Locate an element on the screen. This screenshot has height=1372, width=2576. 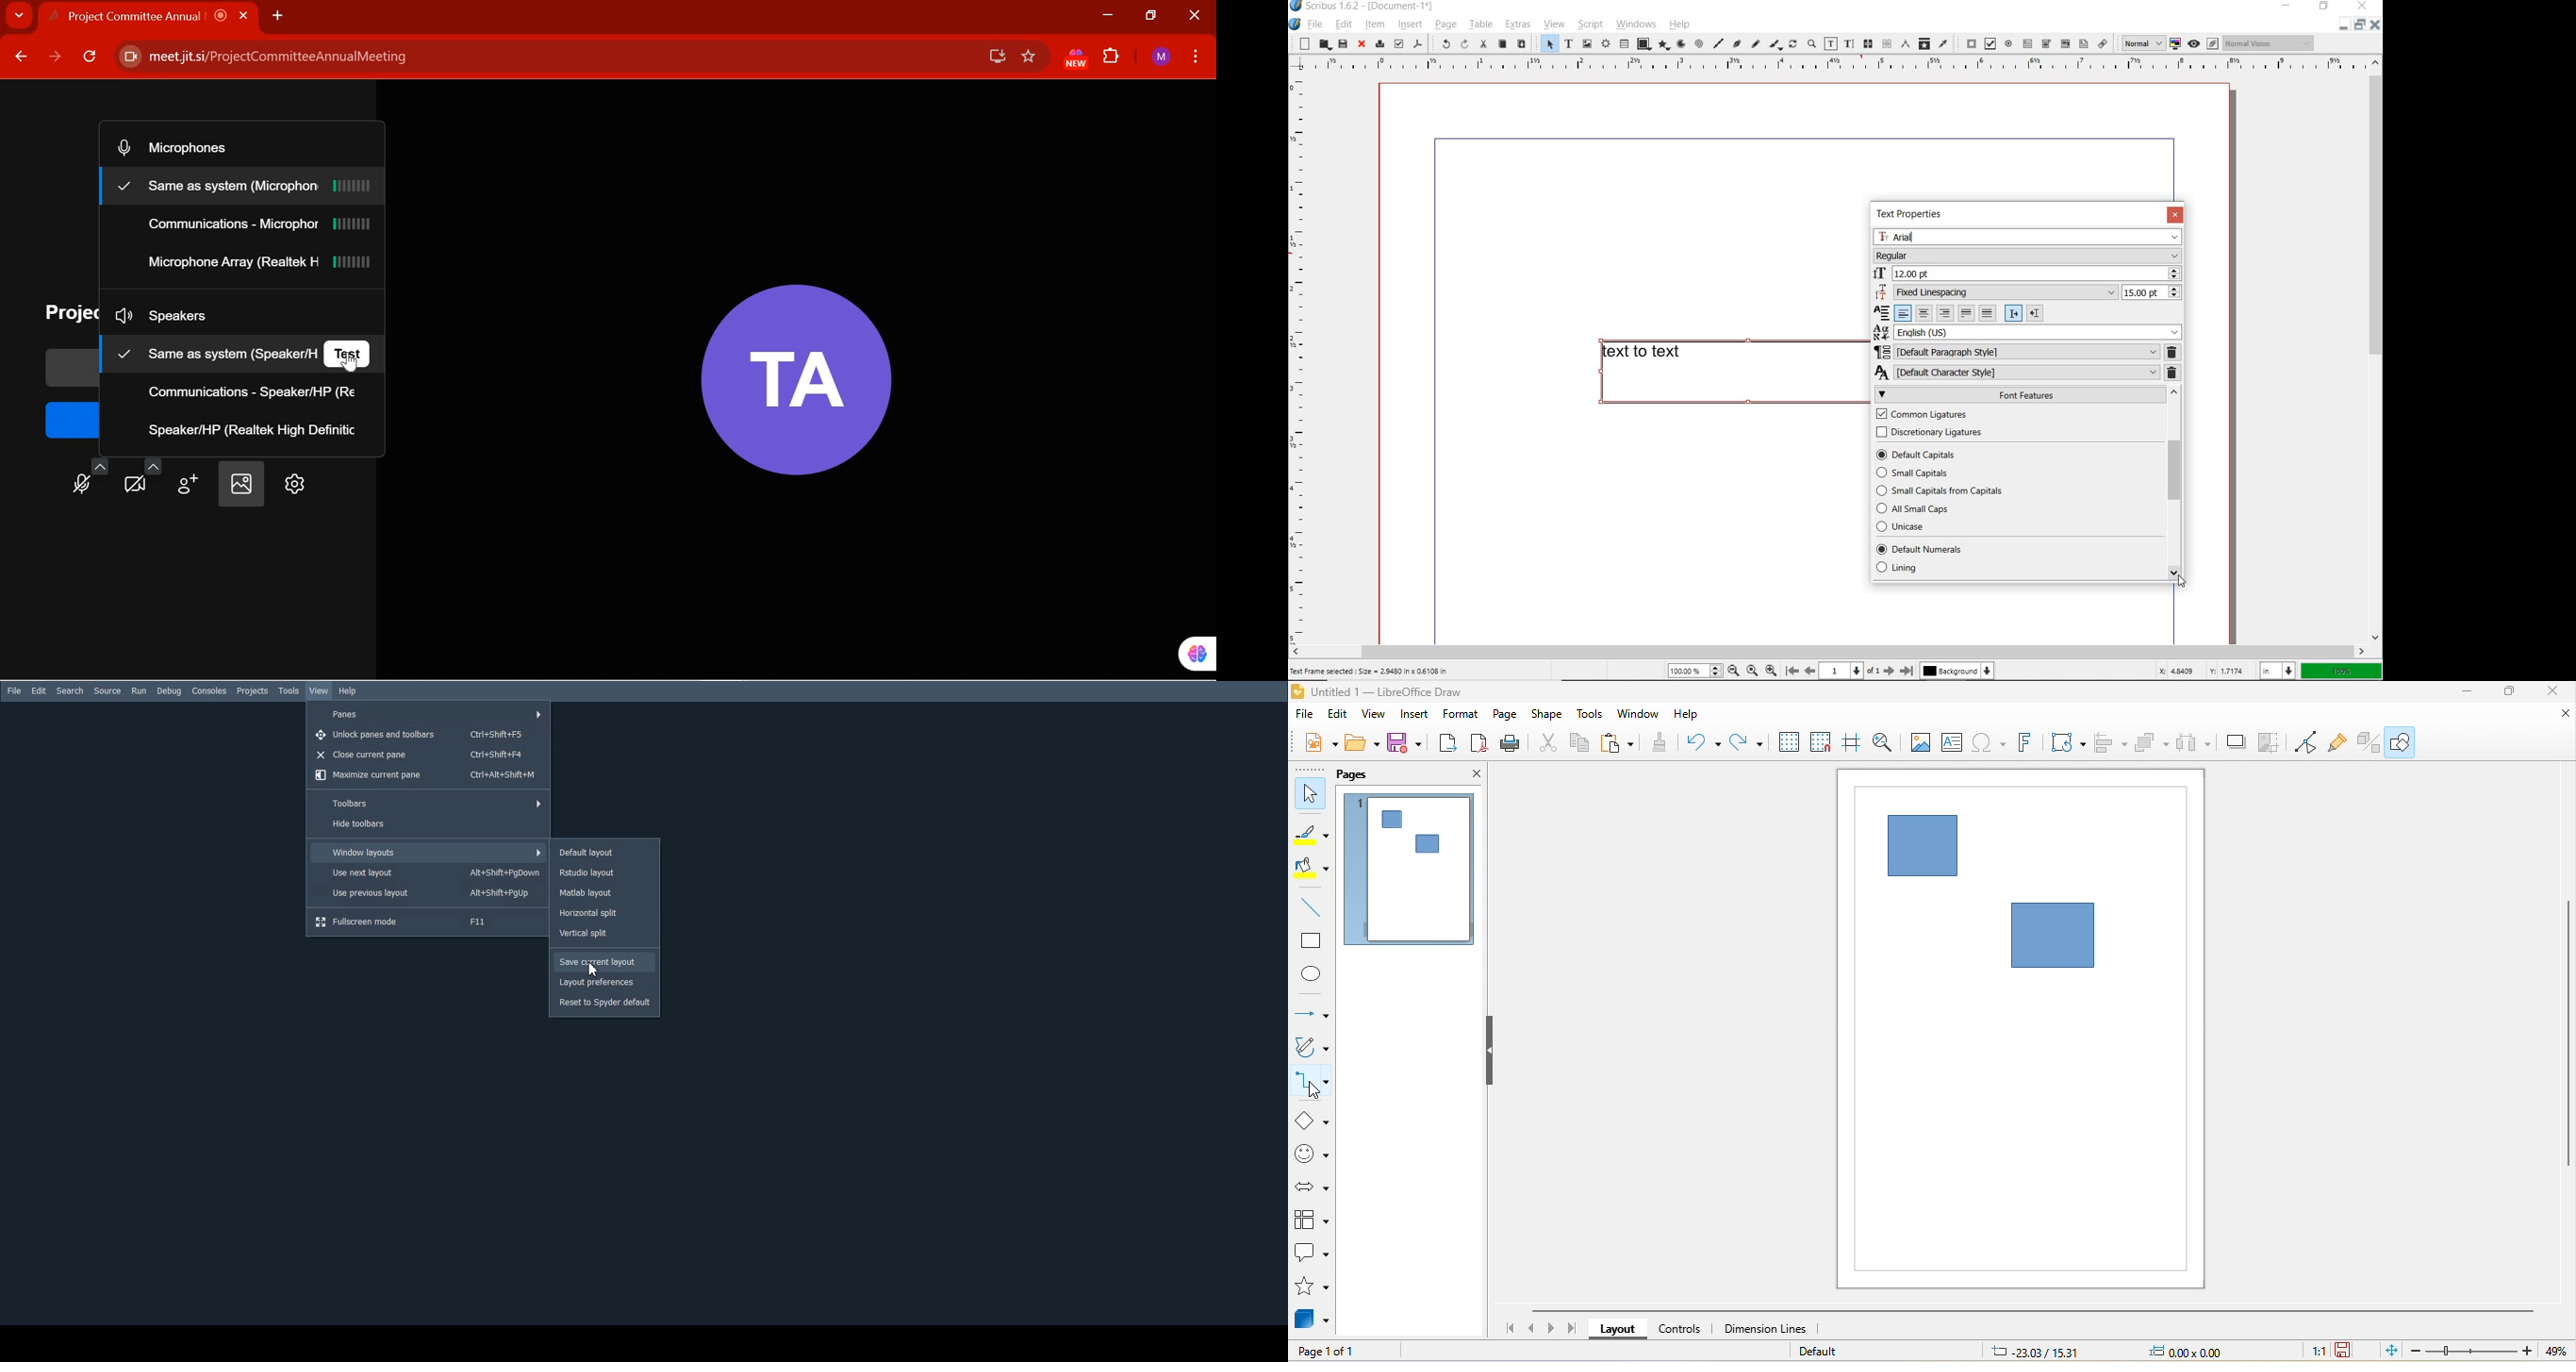
shape is located at coordinates (1643, 44).